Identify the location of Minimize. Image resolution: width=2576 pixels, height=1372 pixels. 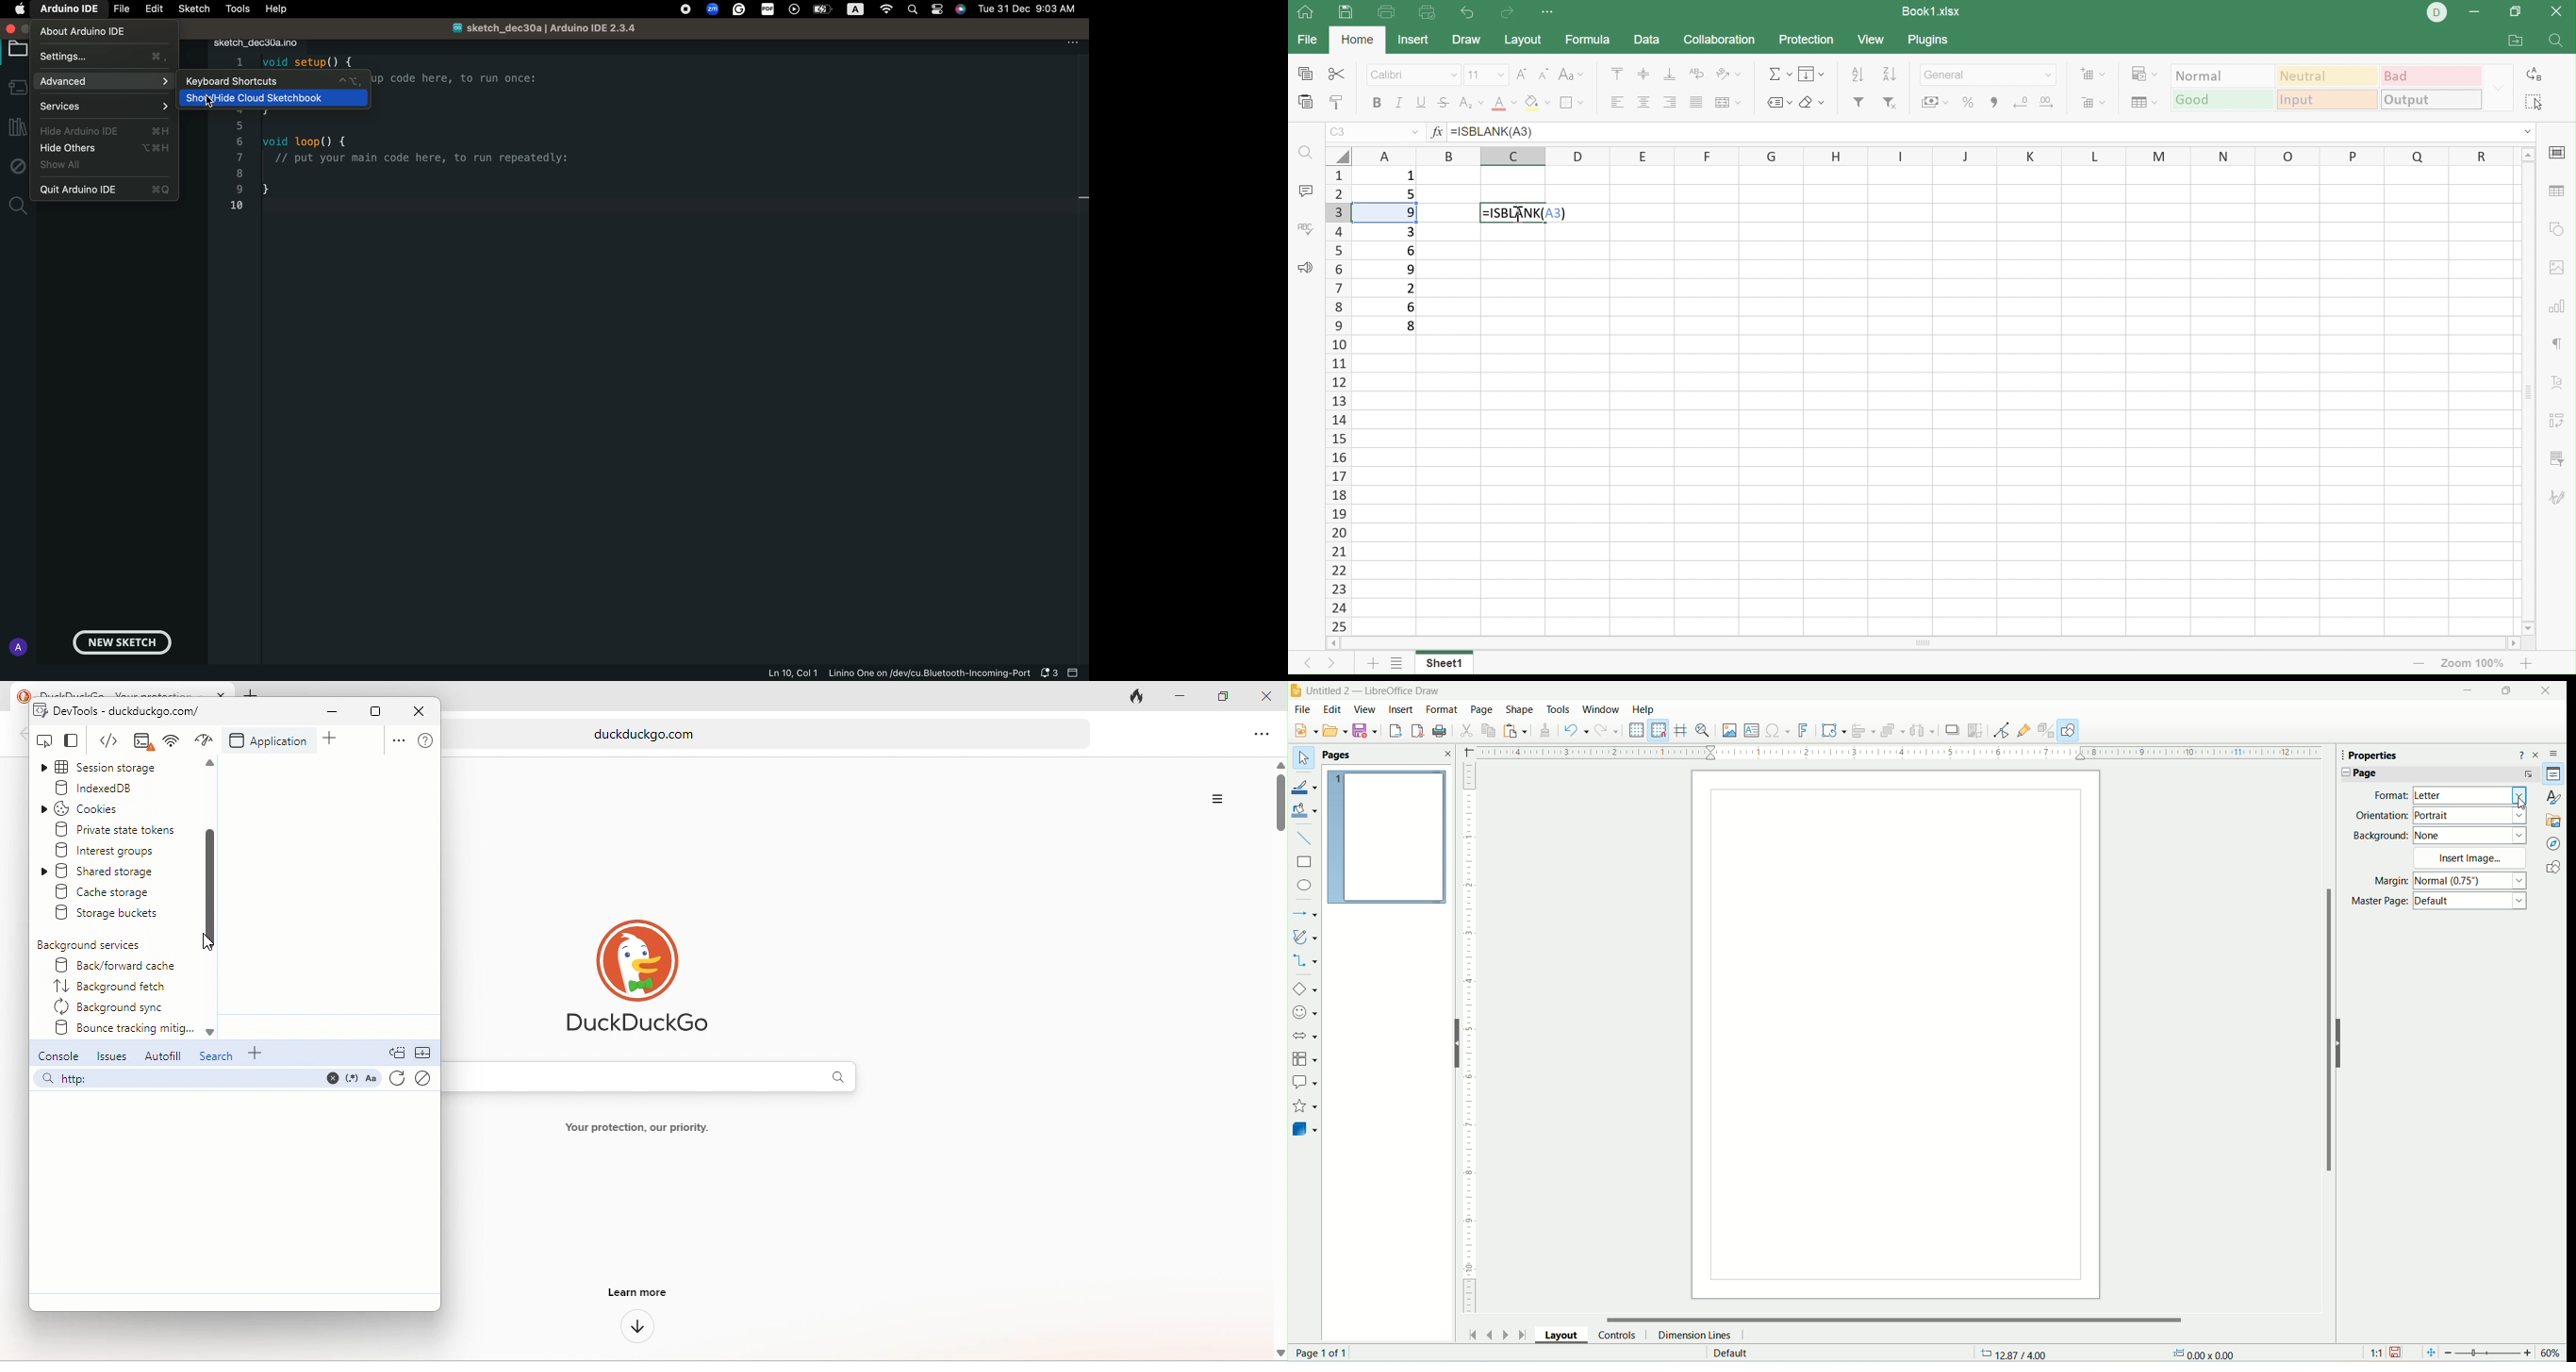
(2474, 11).